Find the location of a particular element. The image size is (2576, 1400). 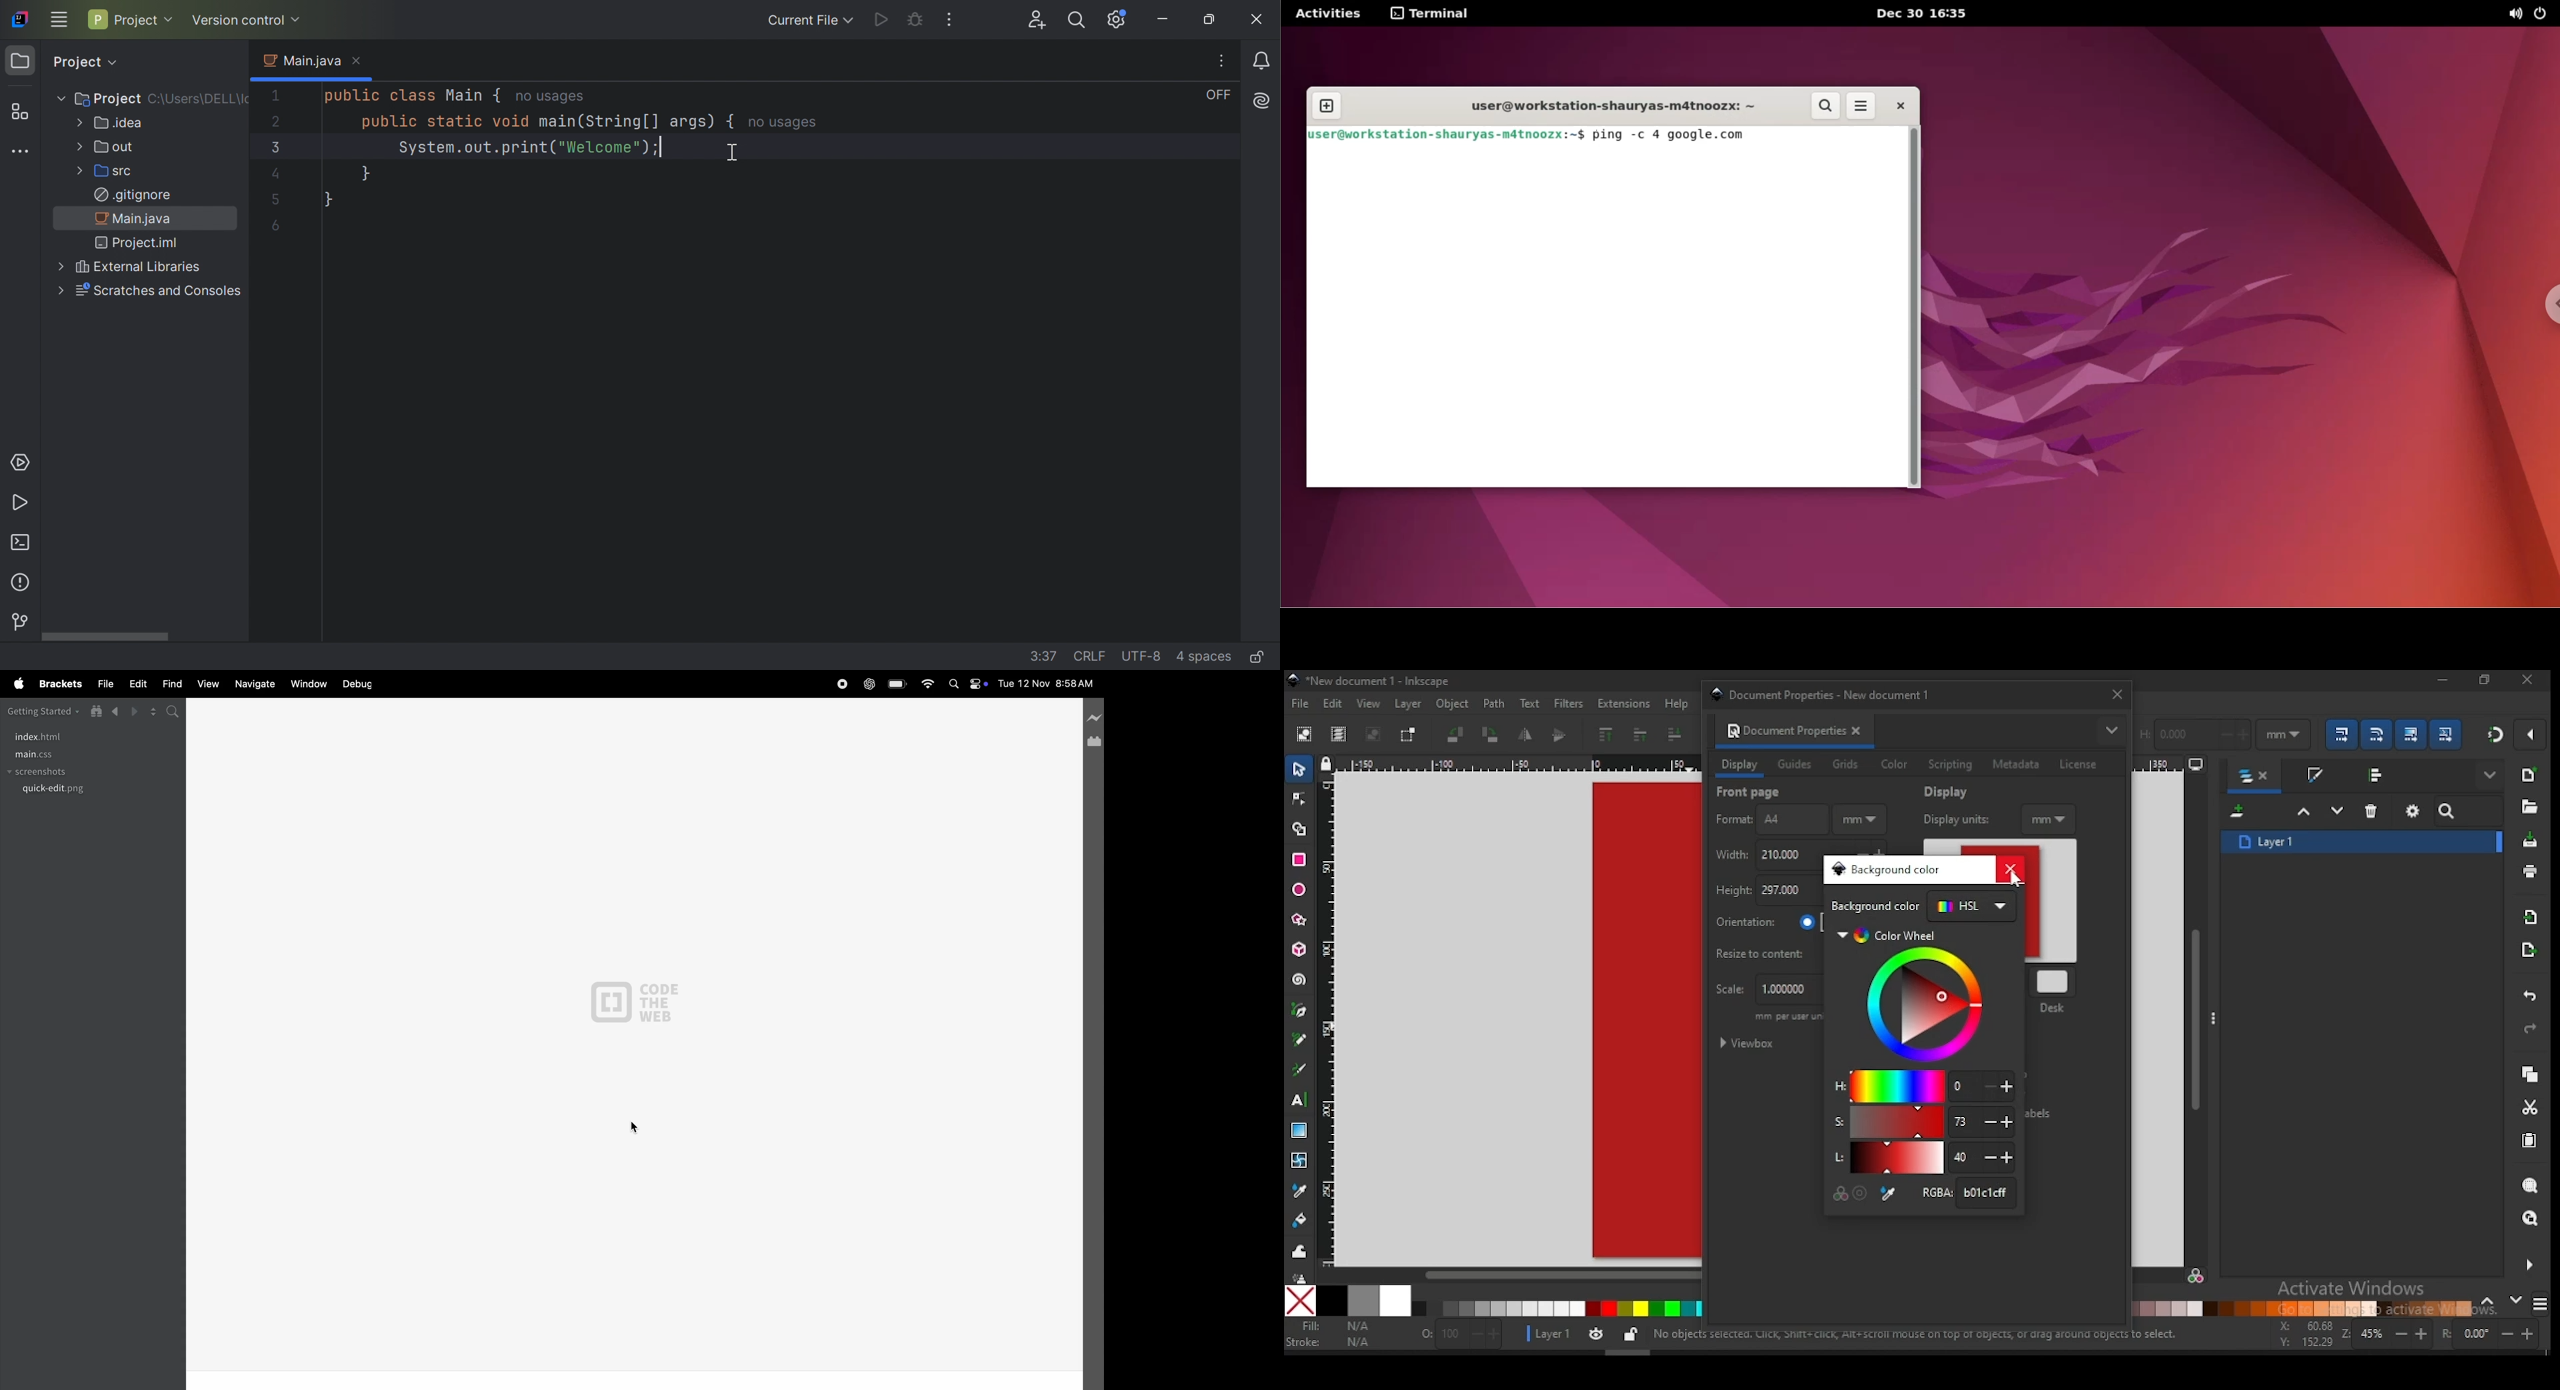

backward is located at coordinates (116, 712).